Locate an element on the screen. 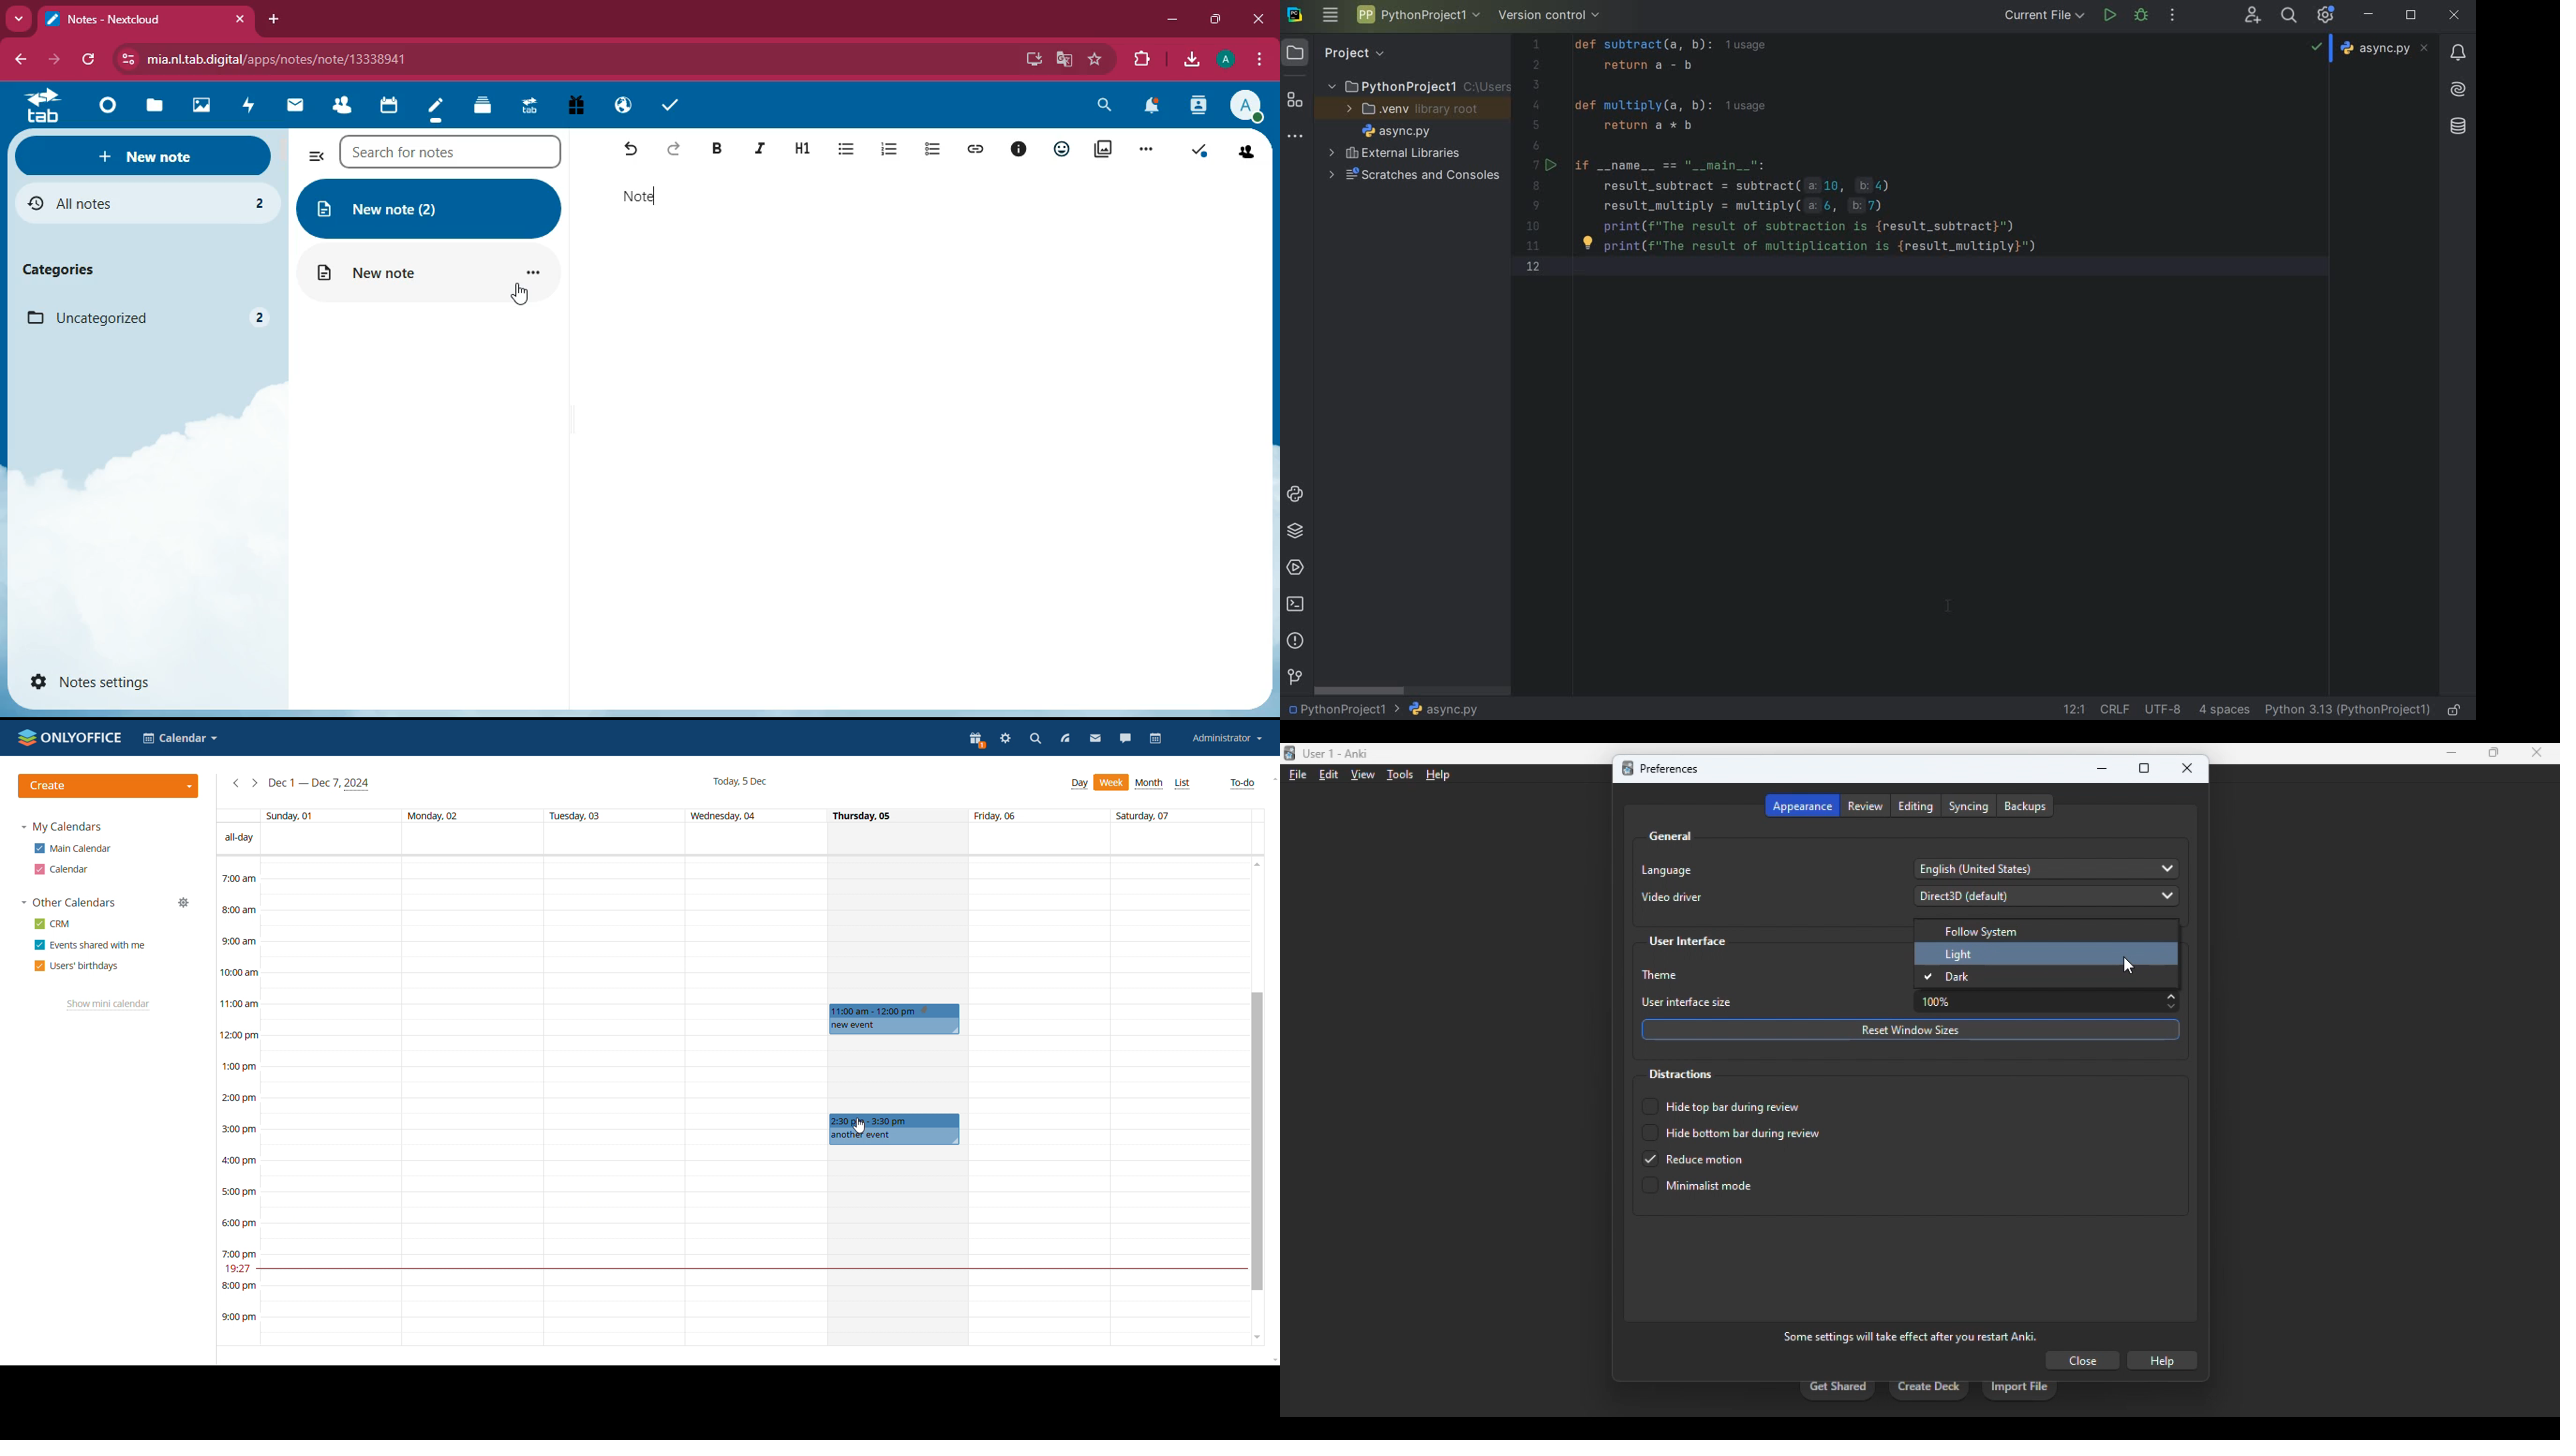 The image size is (2576, 1456). new note is located at coordinates (429, 210).